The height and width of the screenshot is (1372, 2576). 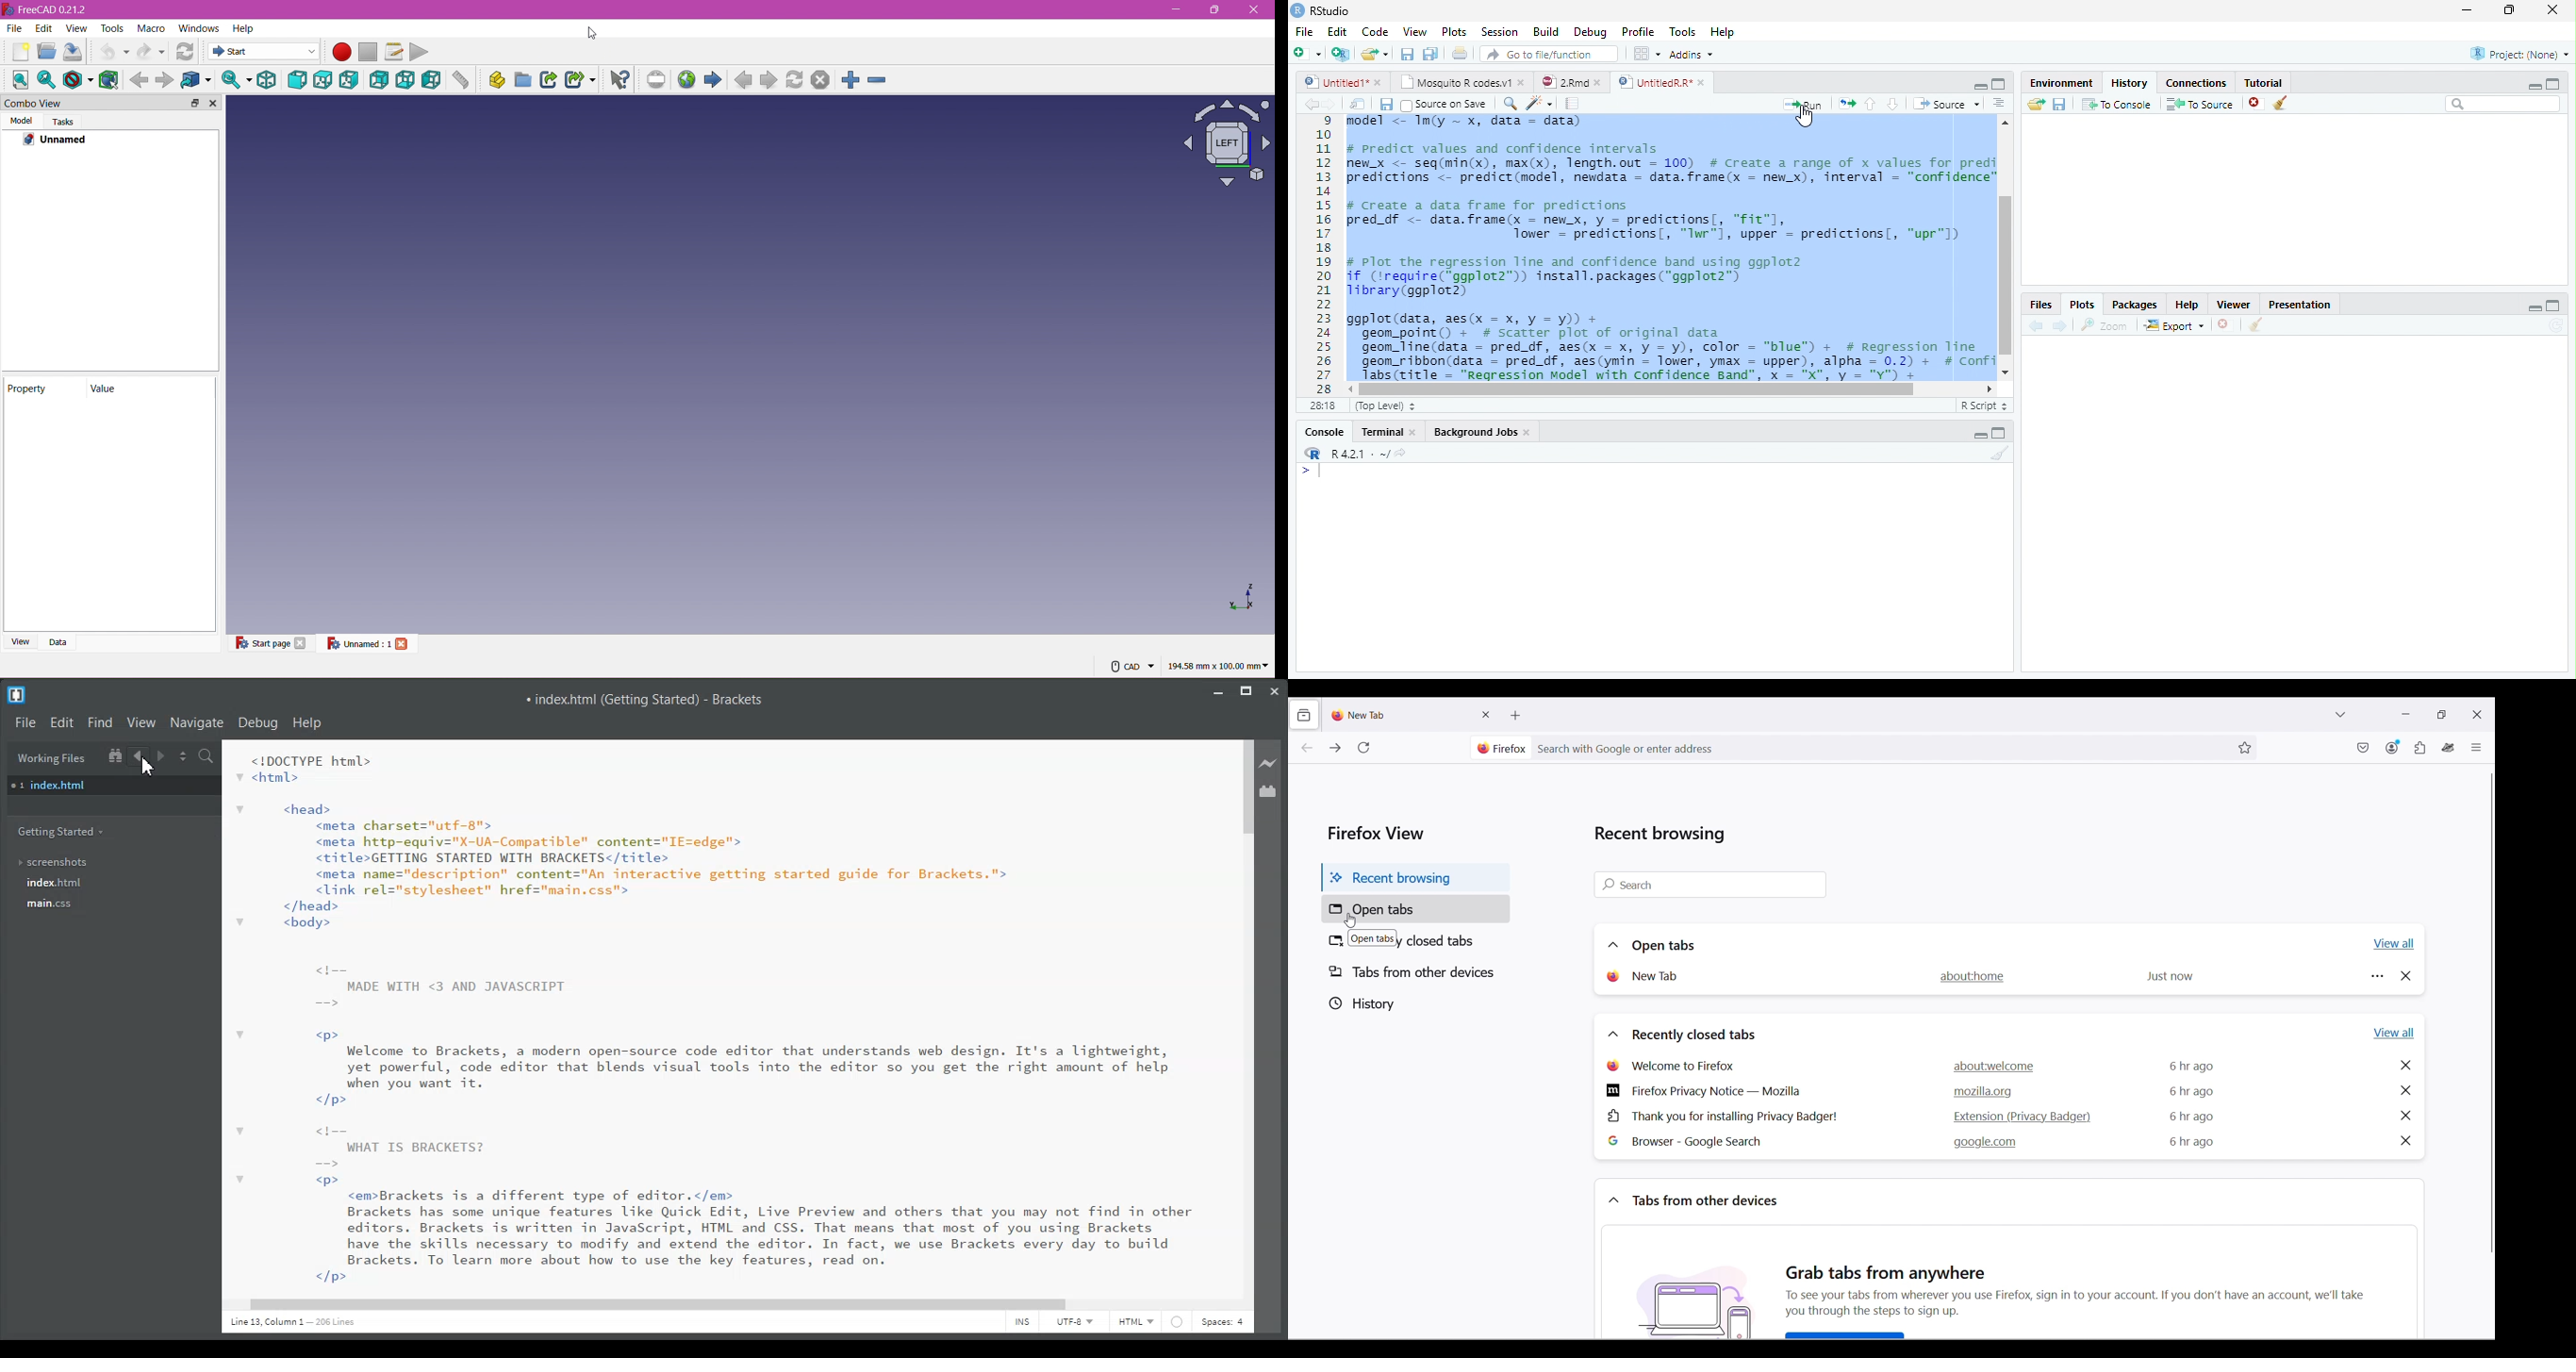 What do you see at coordinates (51, 758) in the screenshot?
I see `Working Files` at bounding box center [51, 758].